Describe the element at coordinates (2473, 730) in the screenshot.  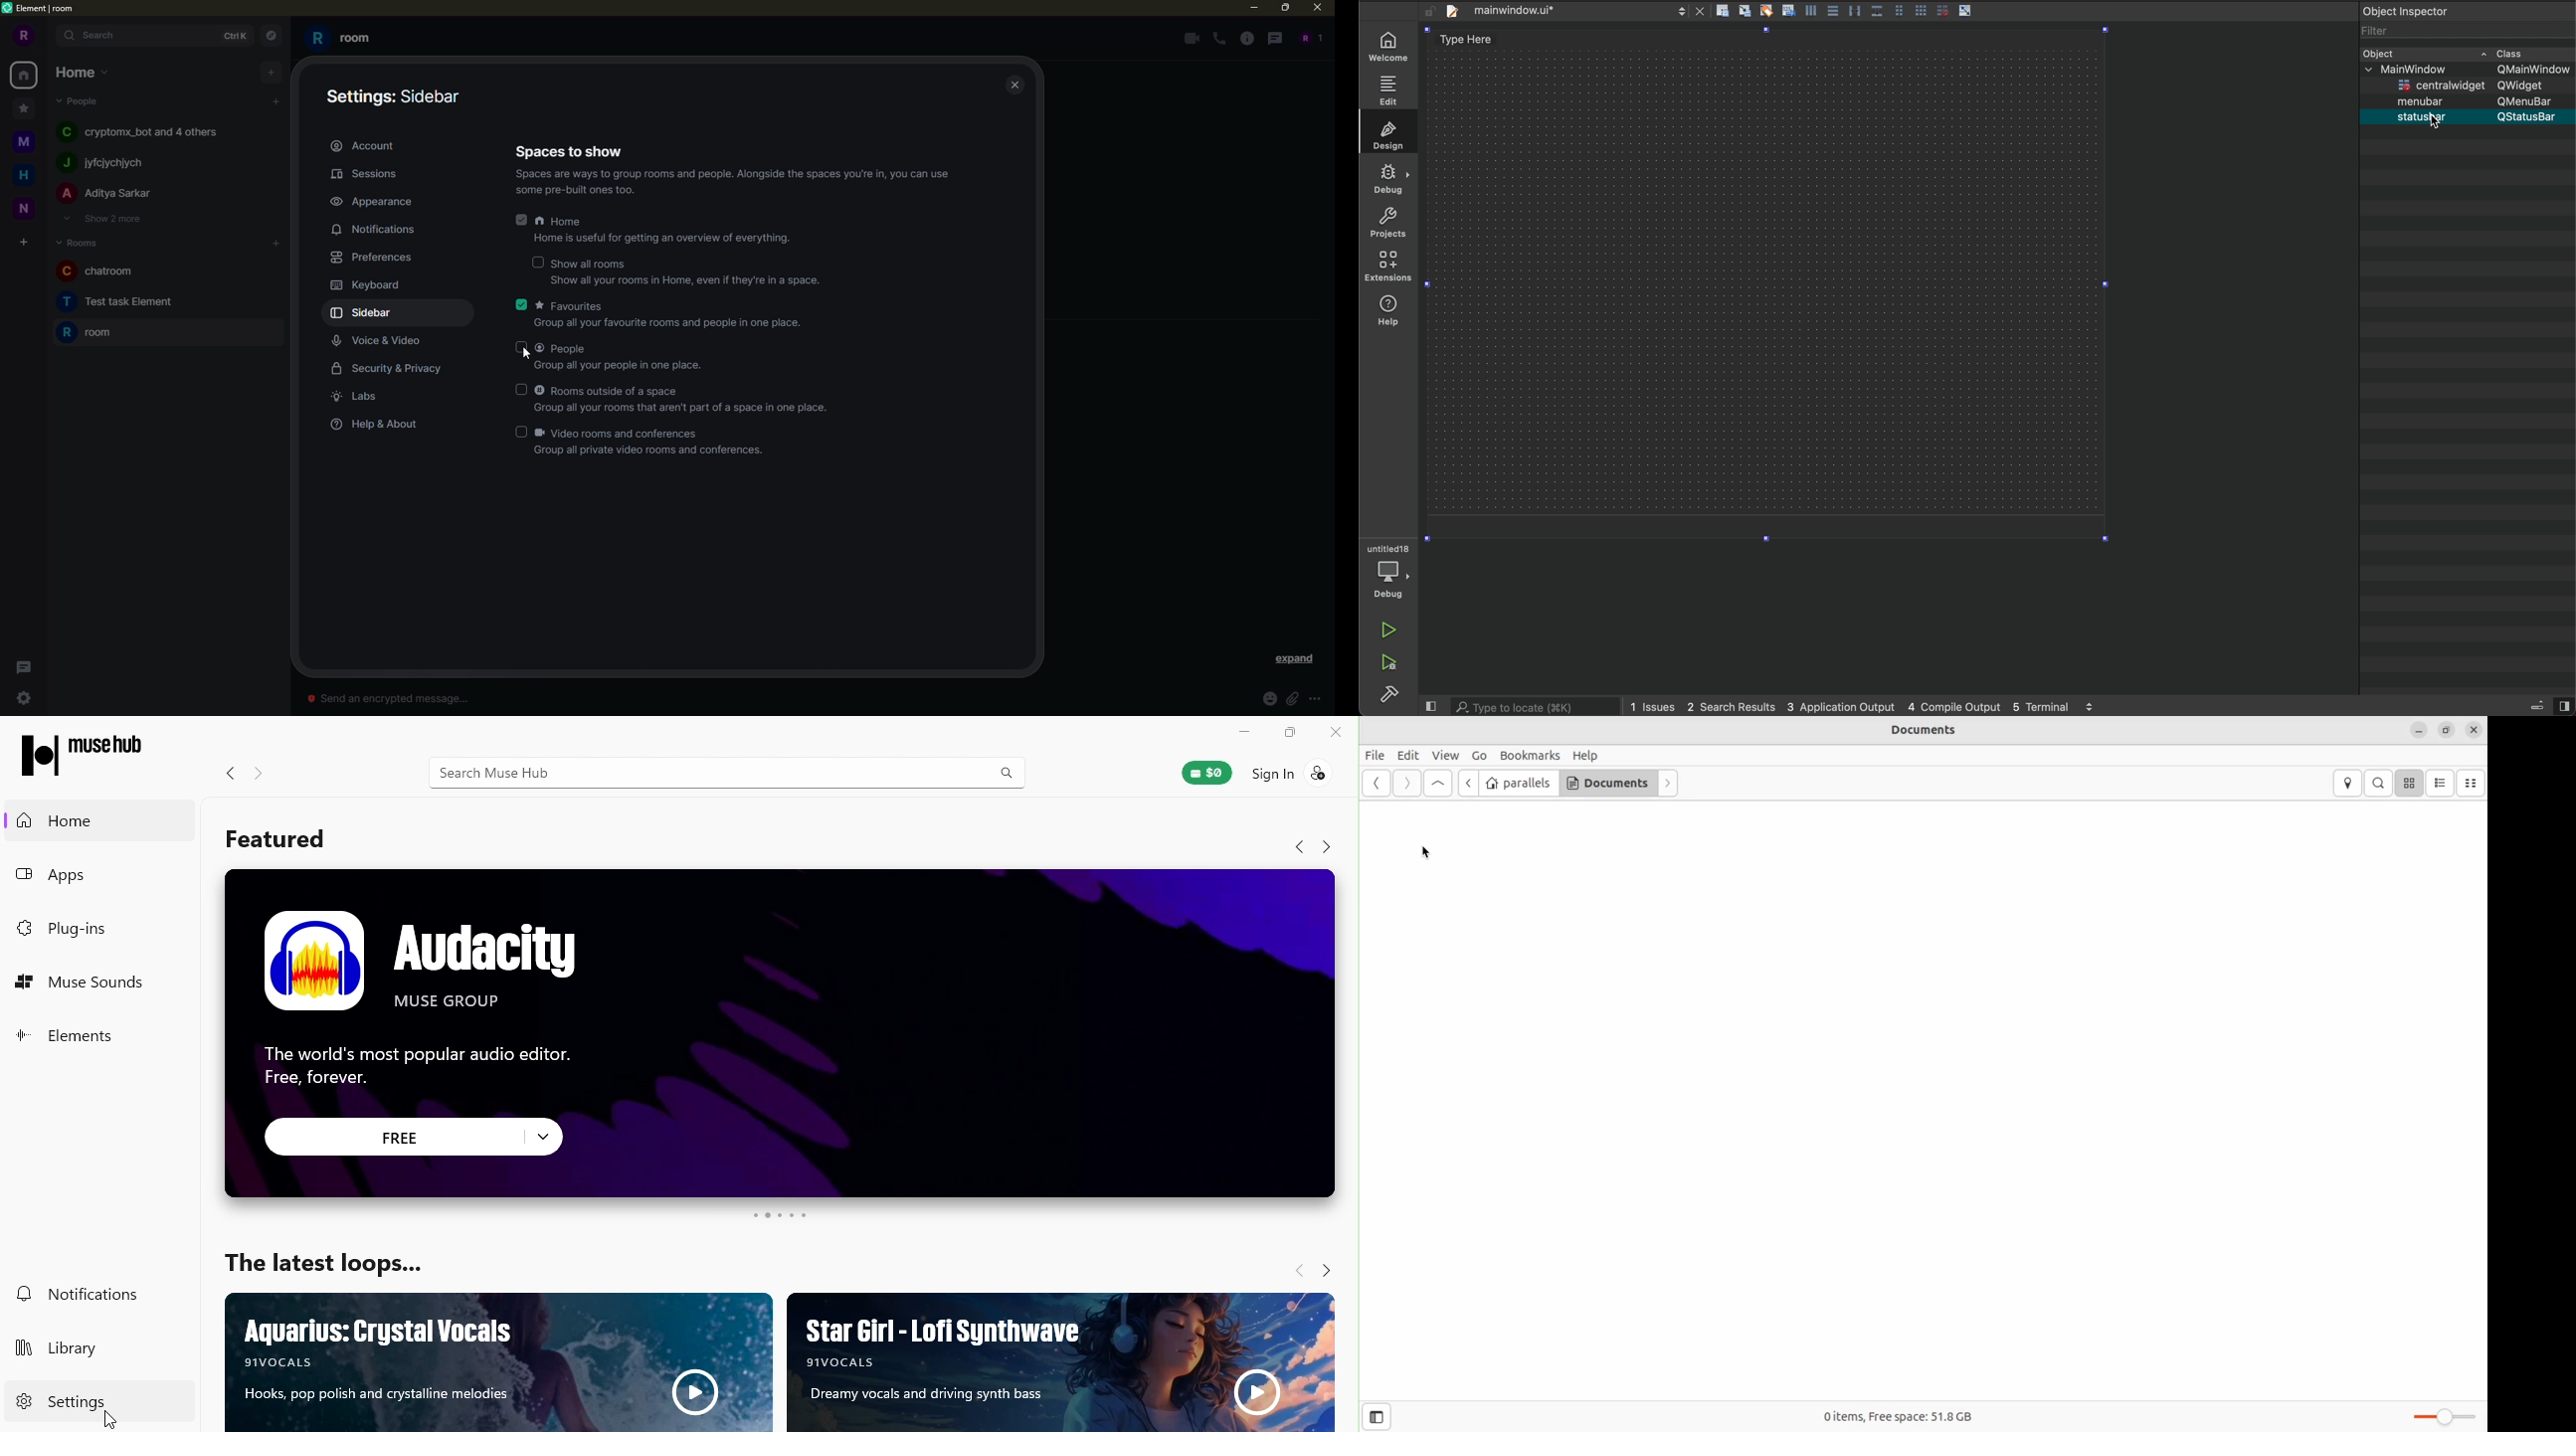
I see `close` at that location.